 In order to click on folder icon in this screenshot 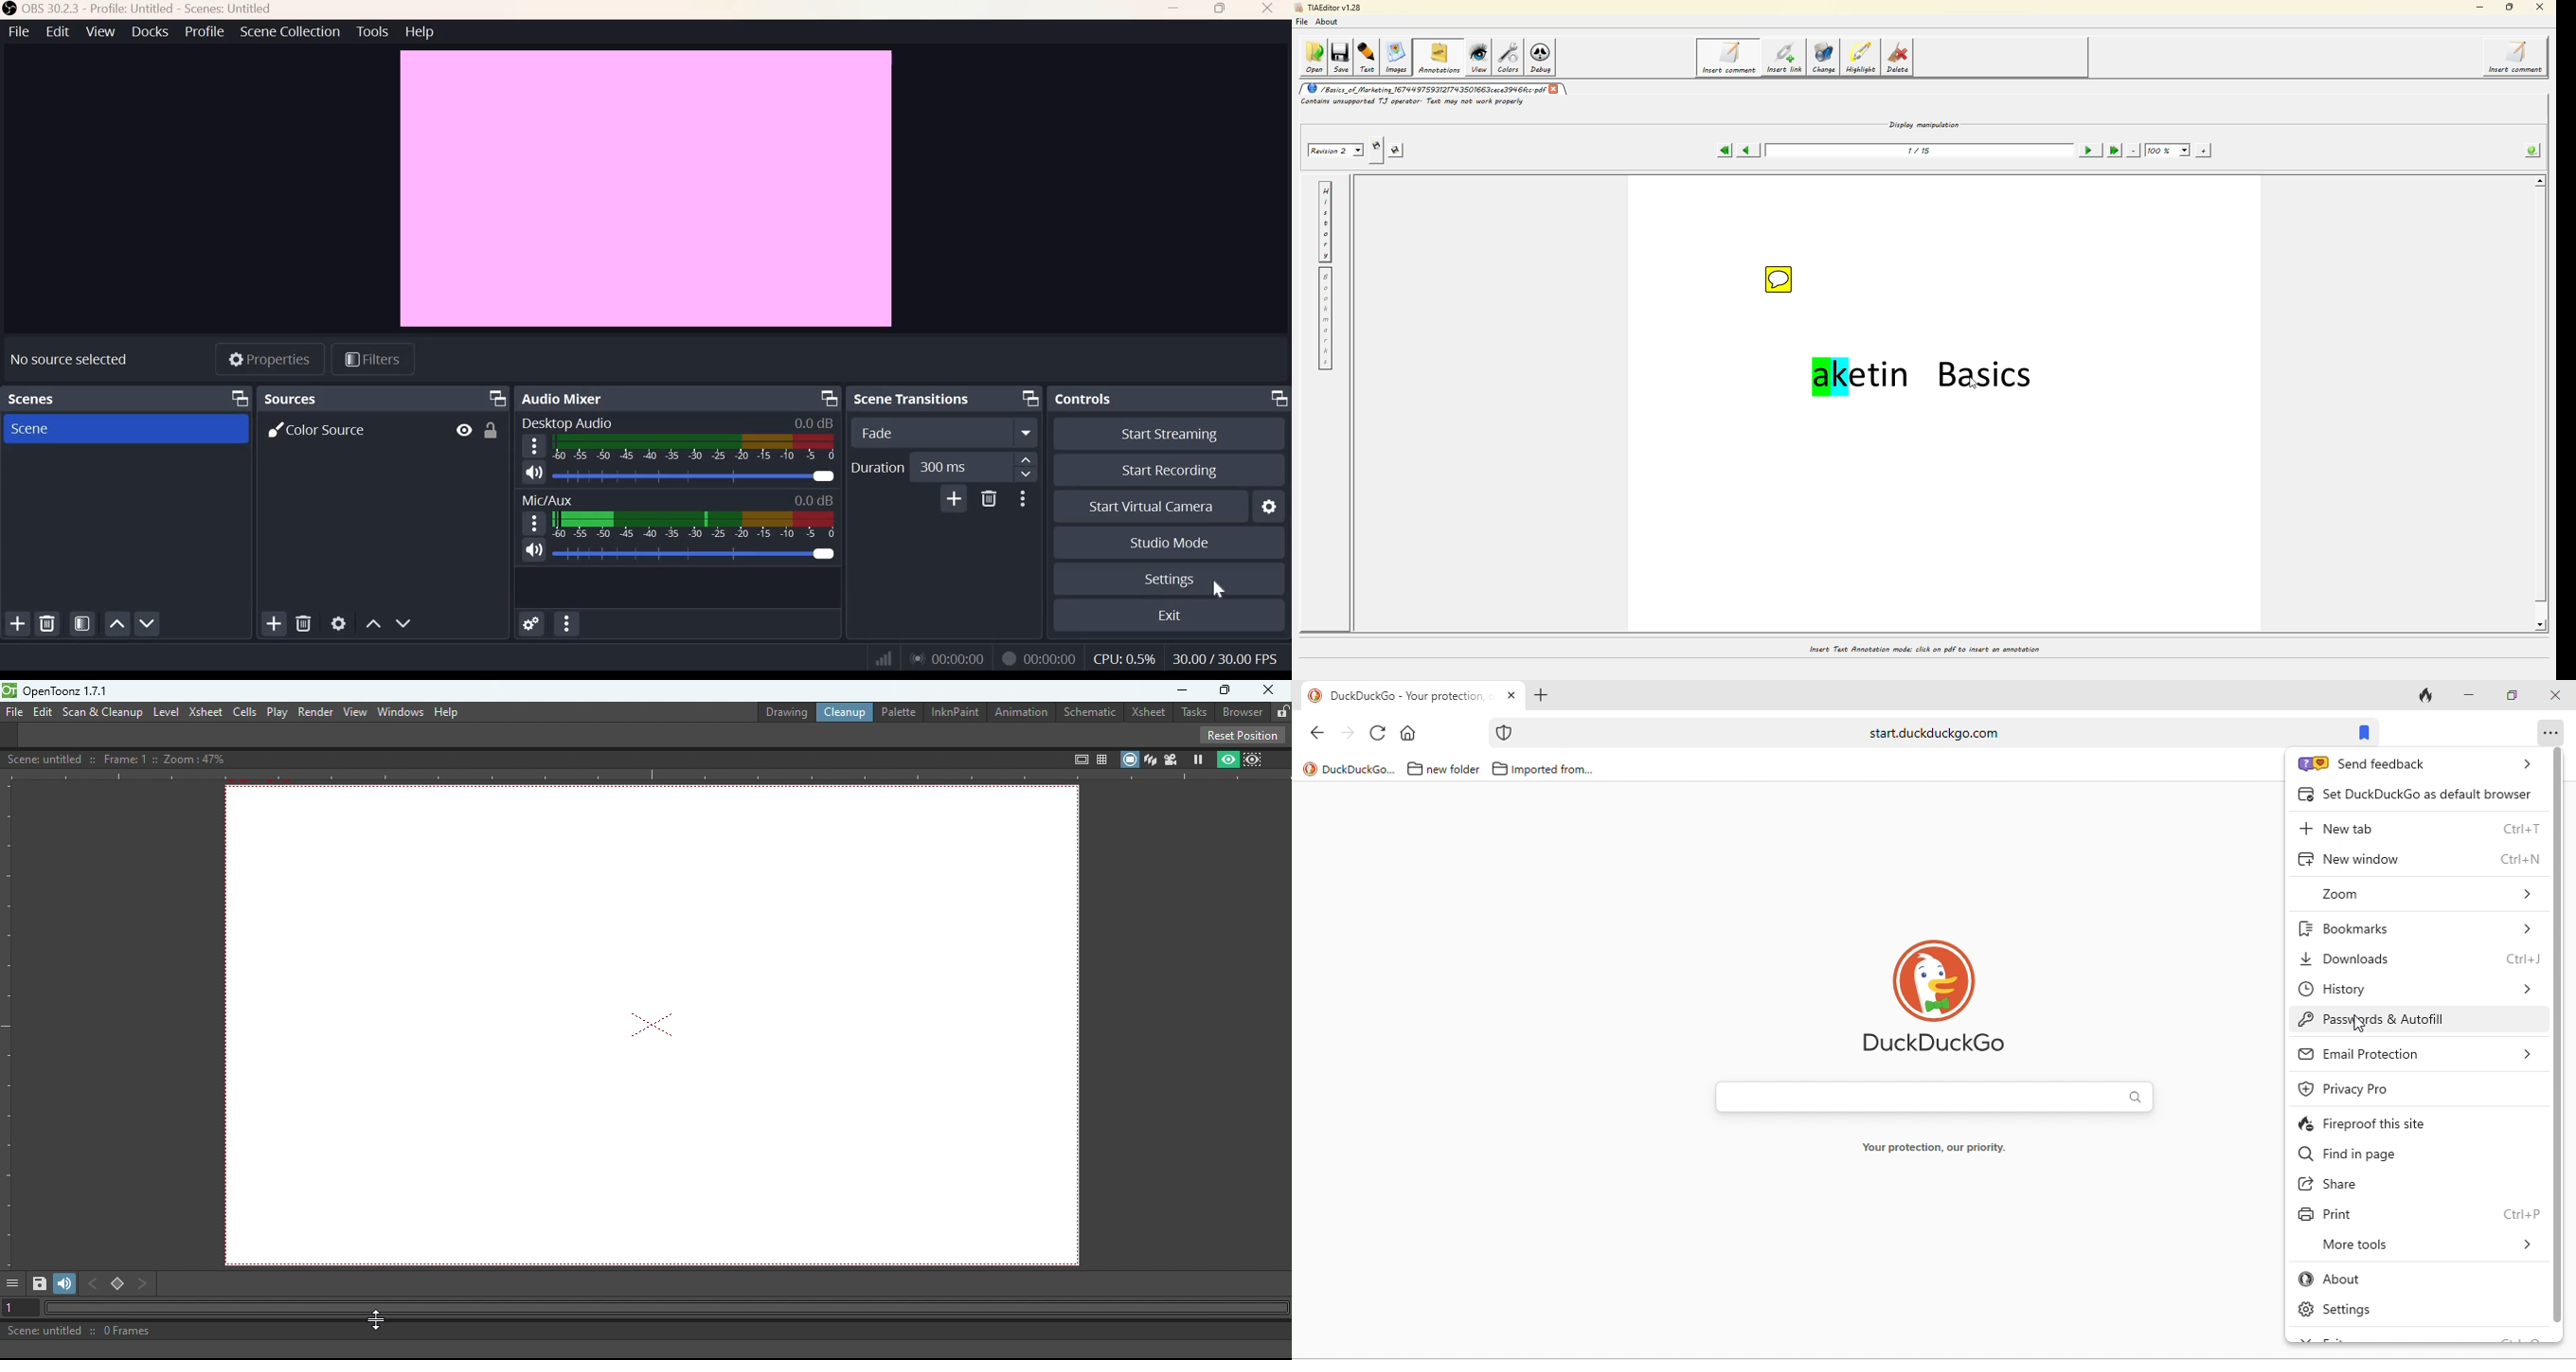, I will do `click(1415, 769)`.